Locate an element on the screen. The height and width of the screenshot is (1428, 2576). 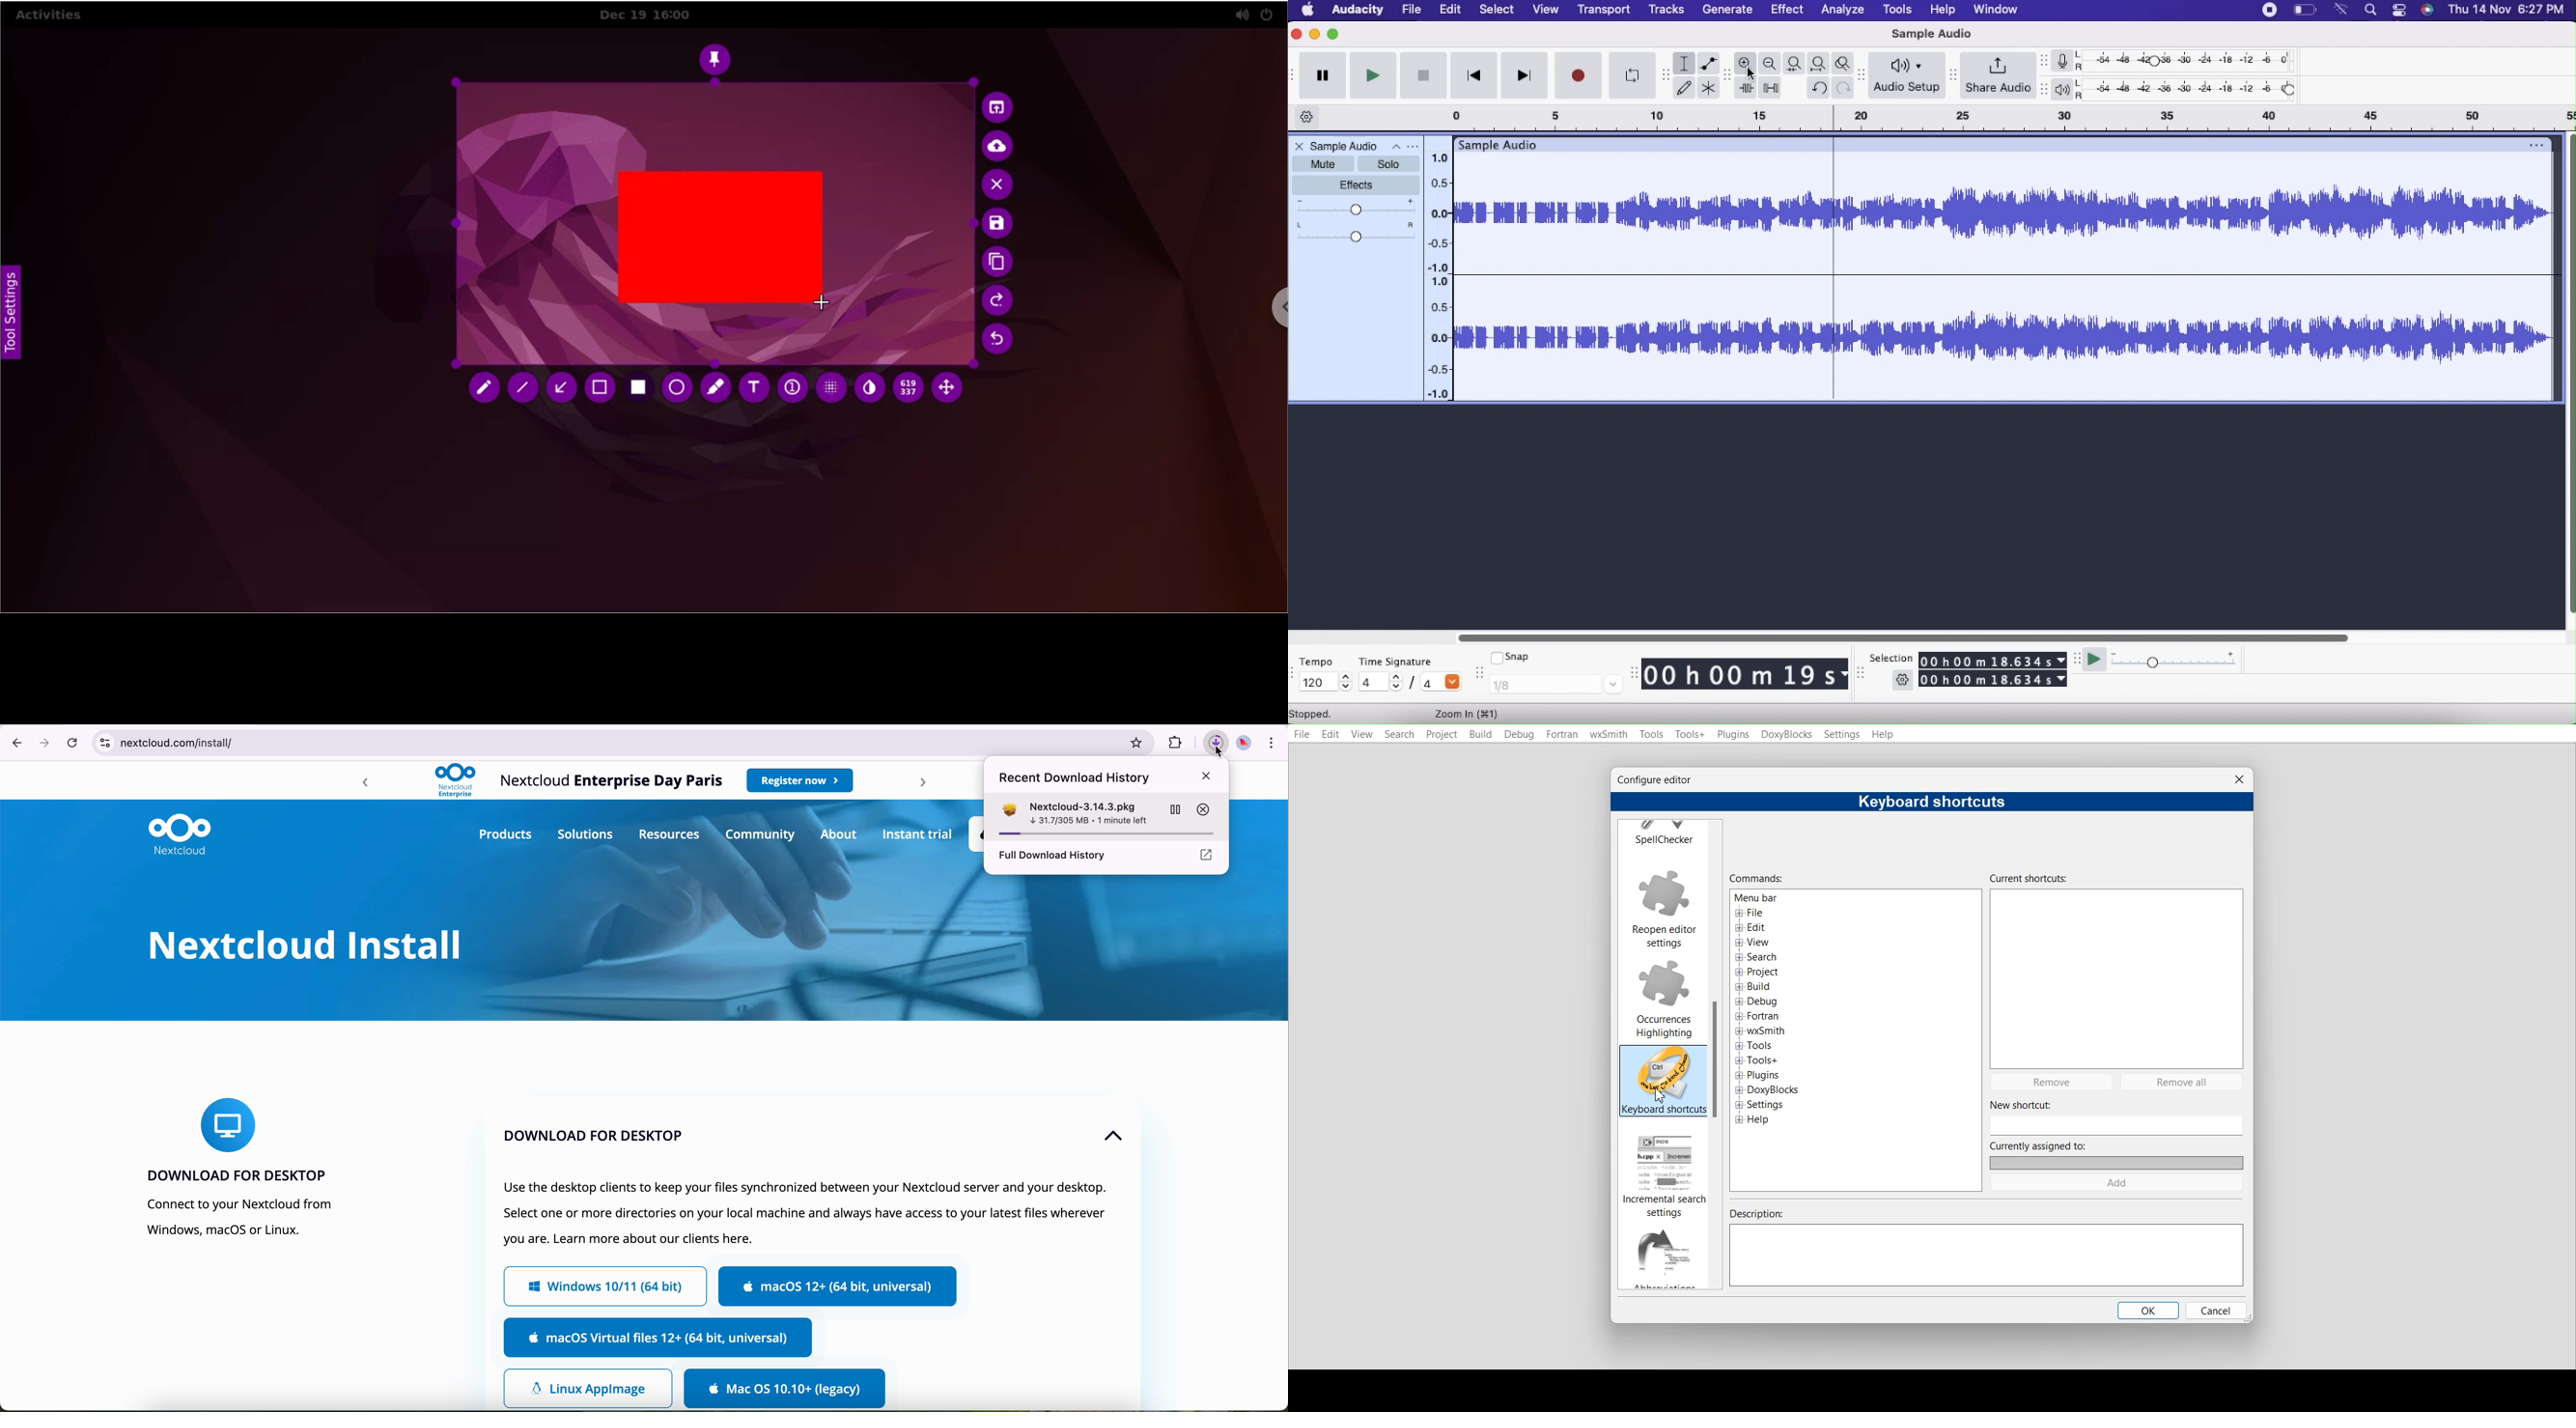
wxSmith is located at coordinates (1608, 734).